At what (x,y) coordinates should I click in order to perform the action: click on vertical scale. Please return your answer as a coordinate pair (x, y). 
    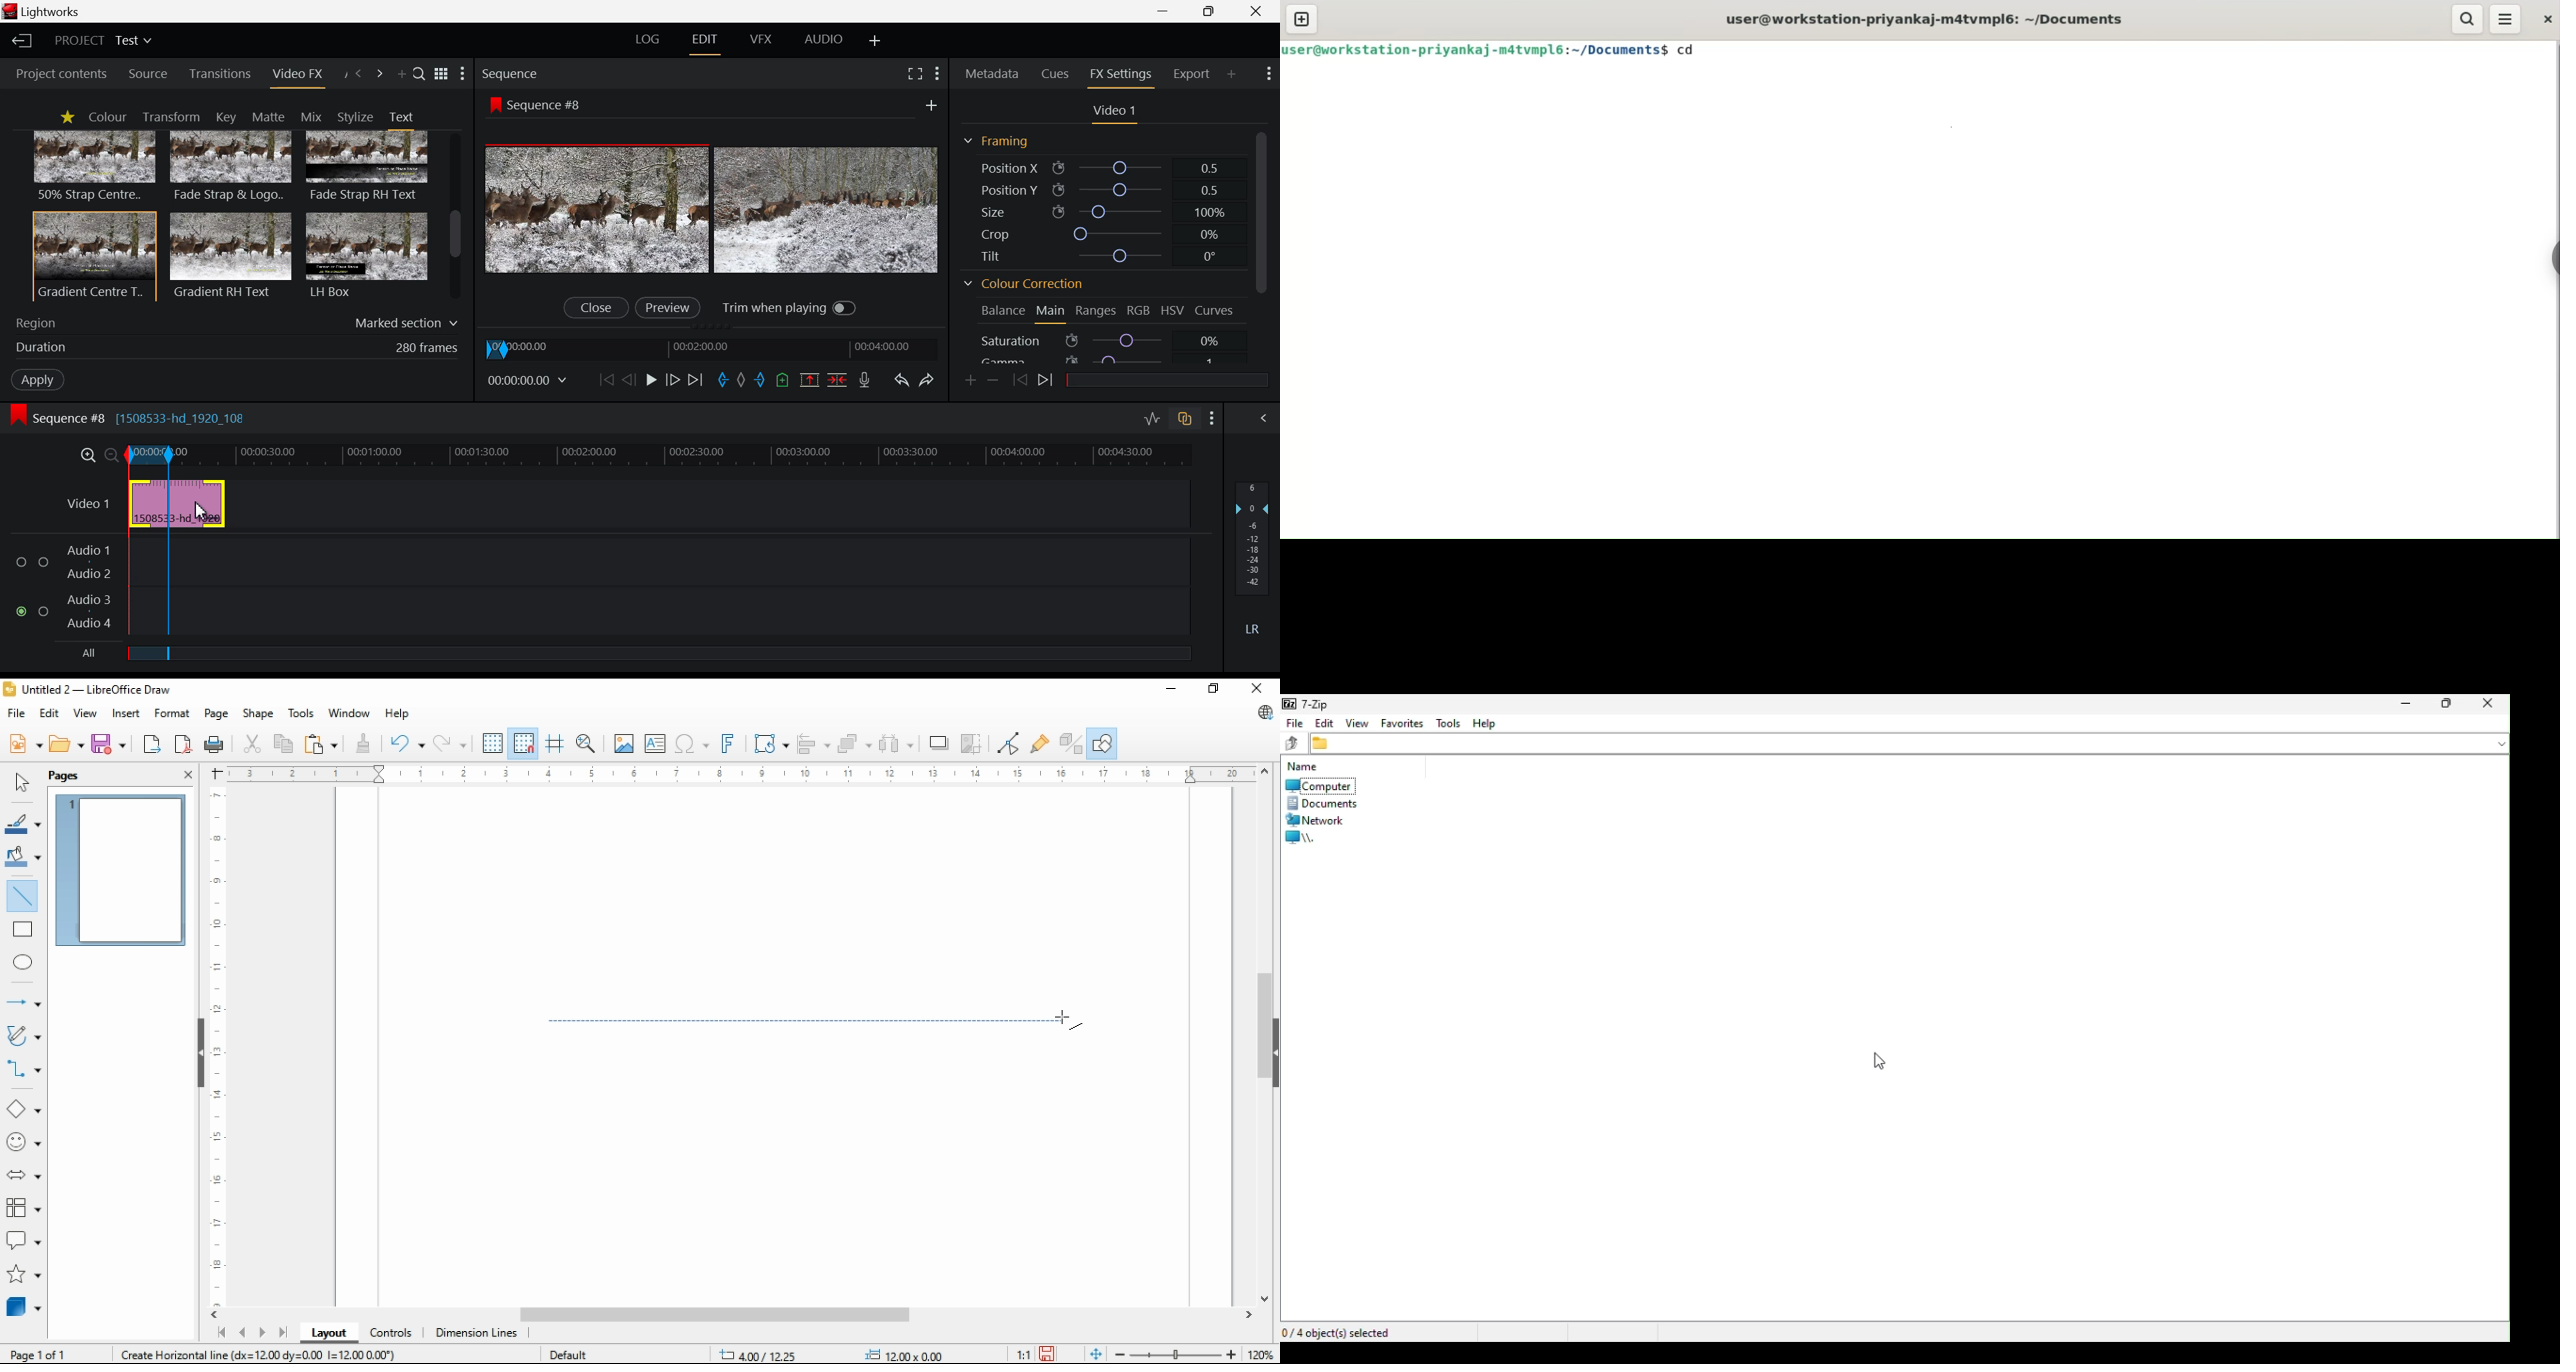
    Looking at the image, I should click on (215, 1046).